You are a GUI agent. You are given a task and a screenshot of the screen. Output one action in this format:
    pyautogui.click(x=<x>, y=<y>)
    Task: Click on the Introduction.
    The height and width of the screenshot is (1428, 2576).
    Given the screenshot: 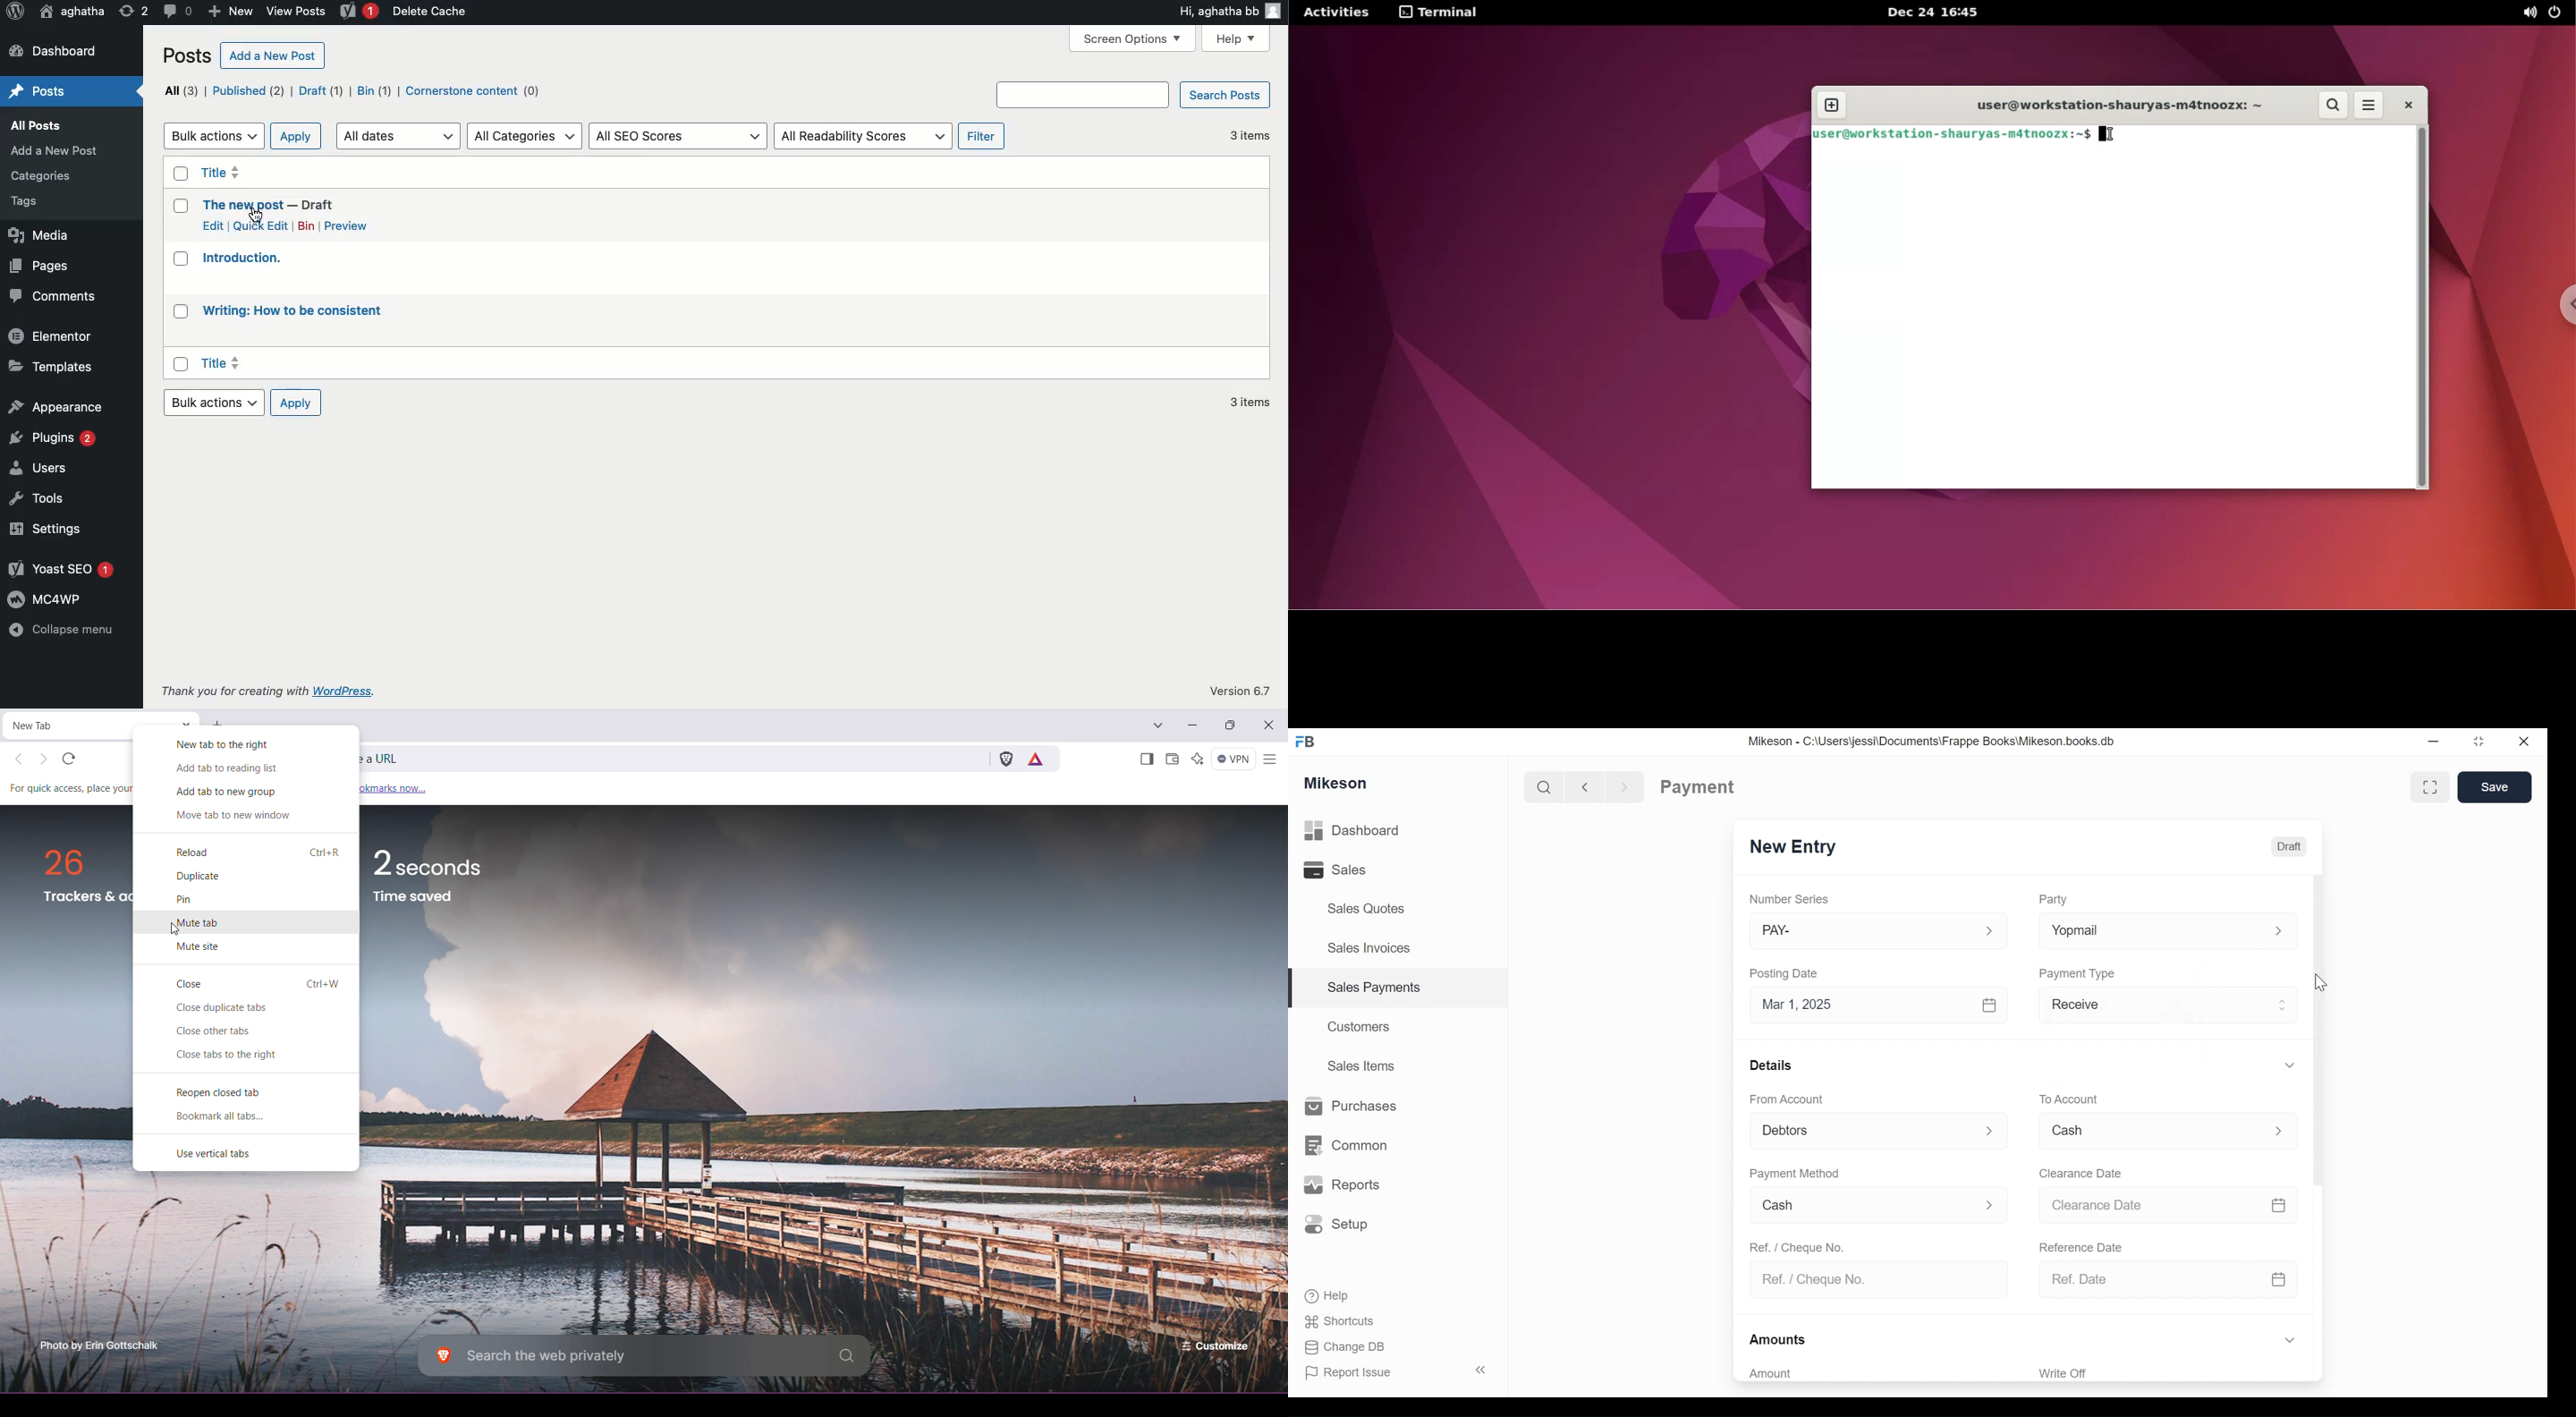 What is the action you would take?
    pyautogui.click(x=242, y=256)
    